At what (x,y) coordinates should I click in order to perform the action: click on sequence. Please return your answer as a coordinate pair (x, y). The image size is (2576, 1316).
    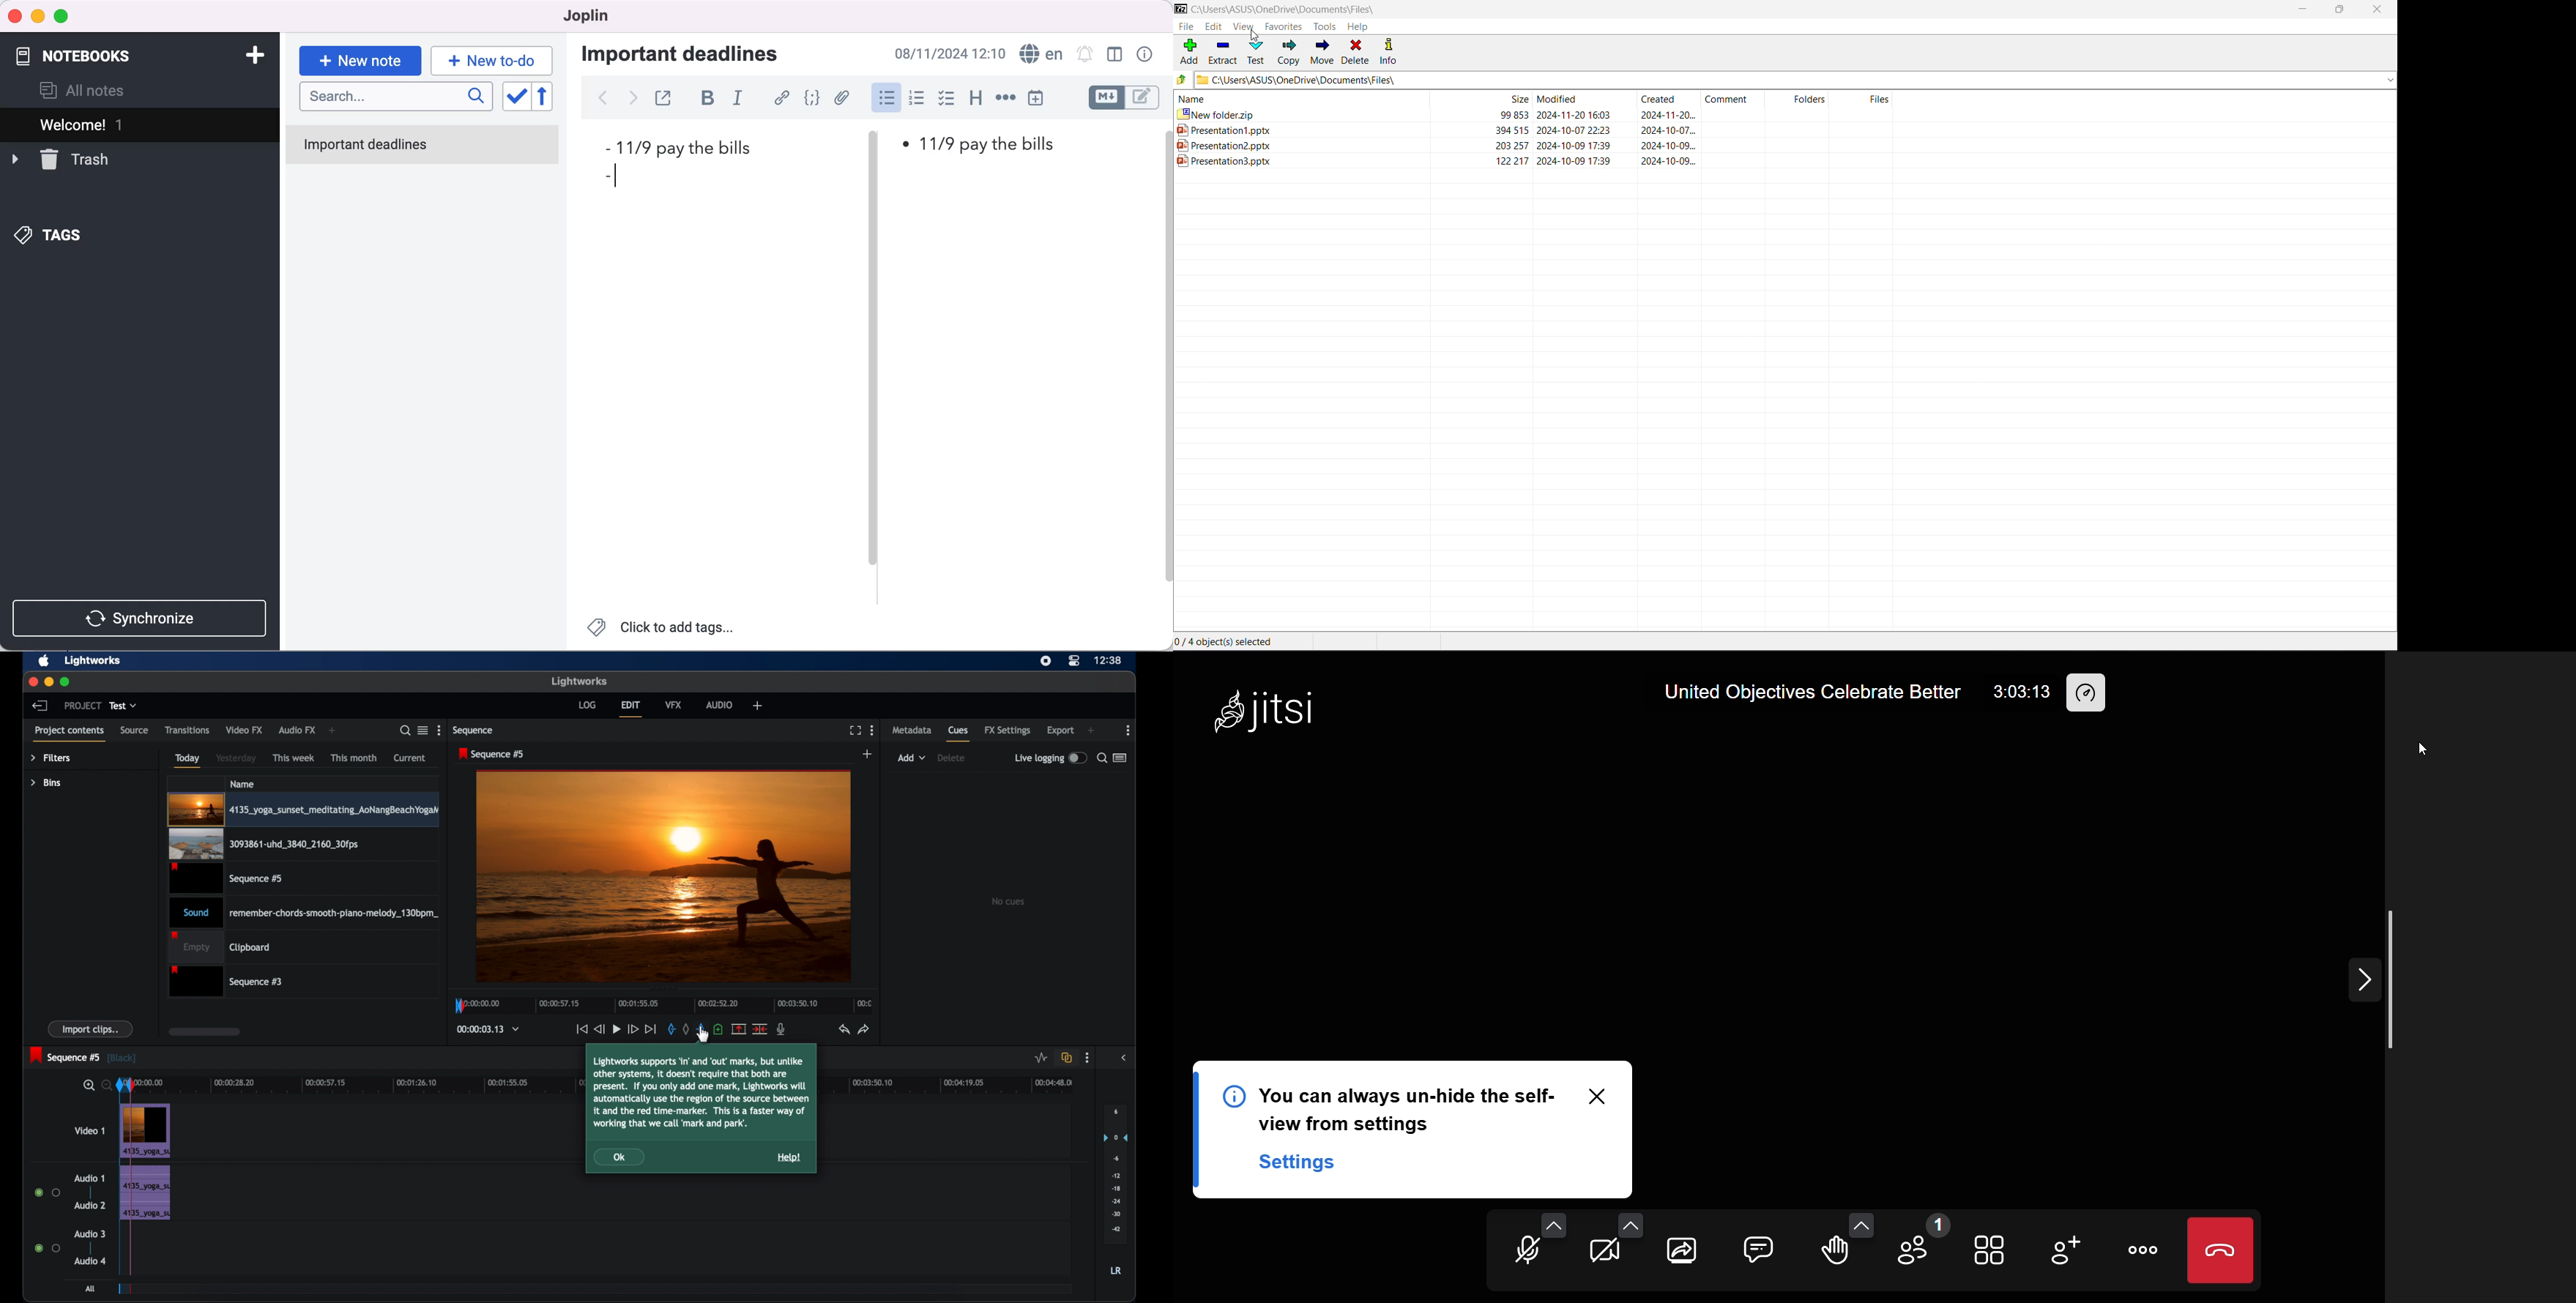
    Looking at the image, I should click on (491, 753).